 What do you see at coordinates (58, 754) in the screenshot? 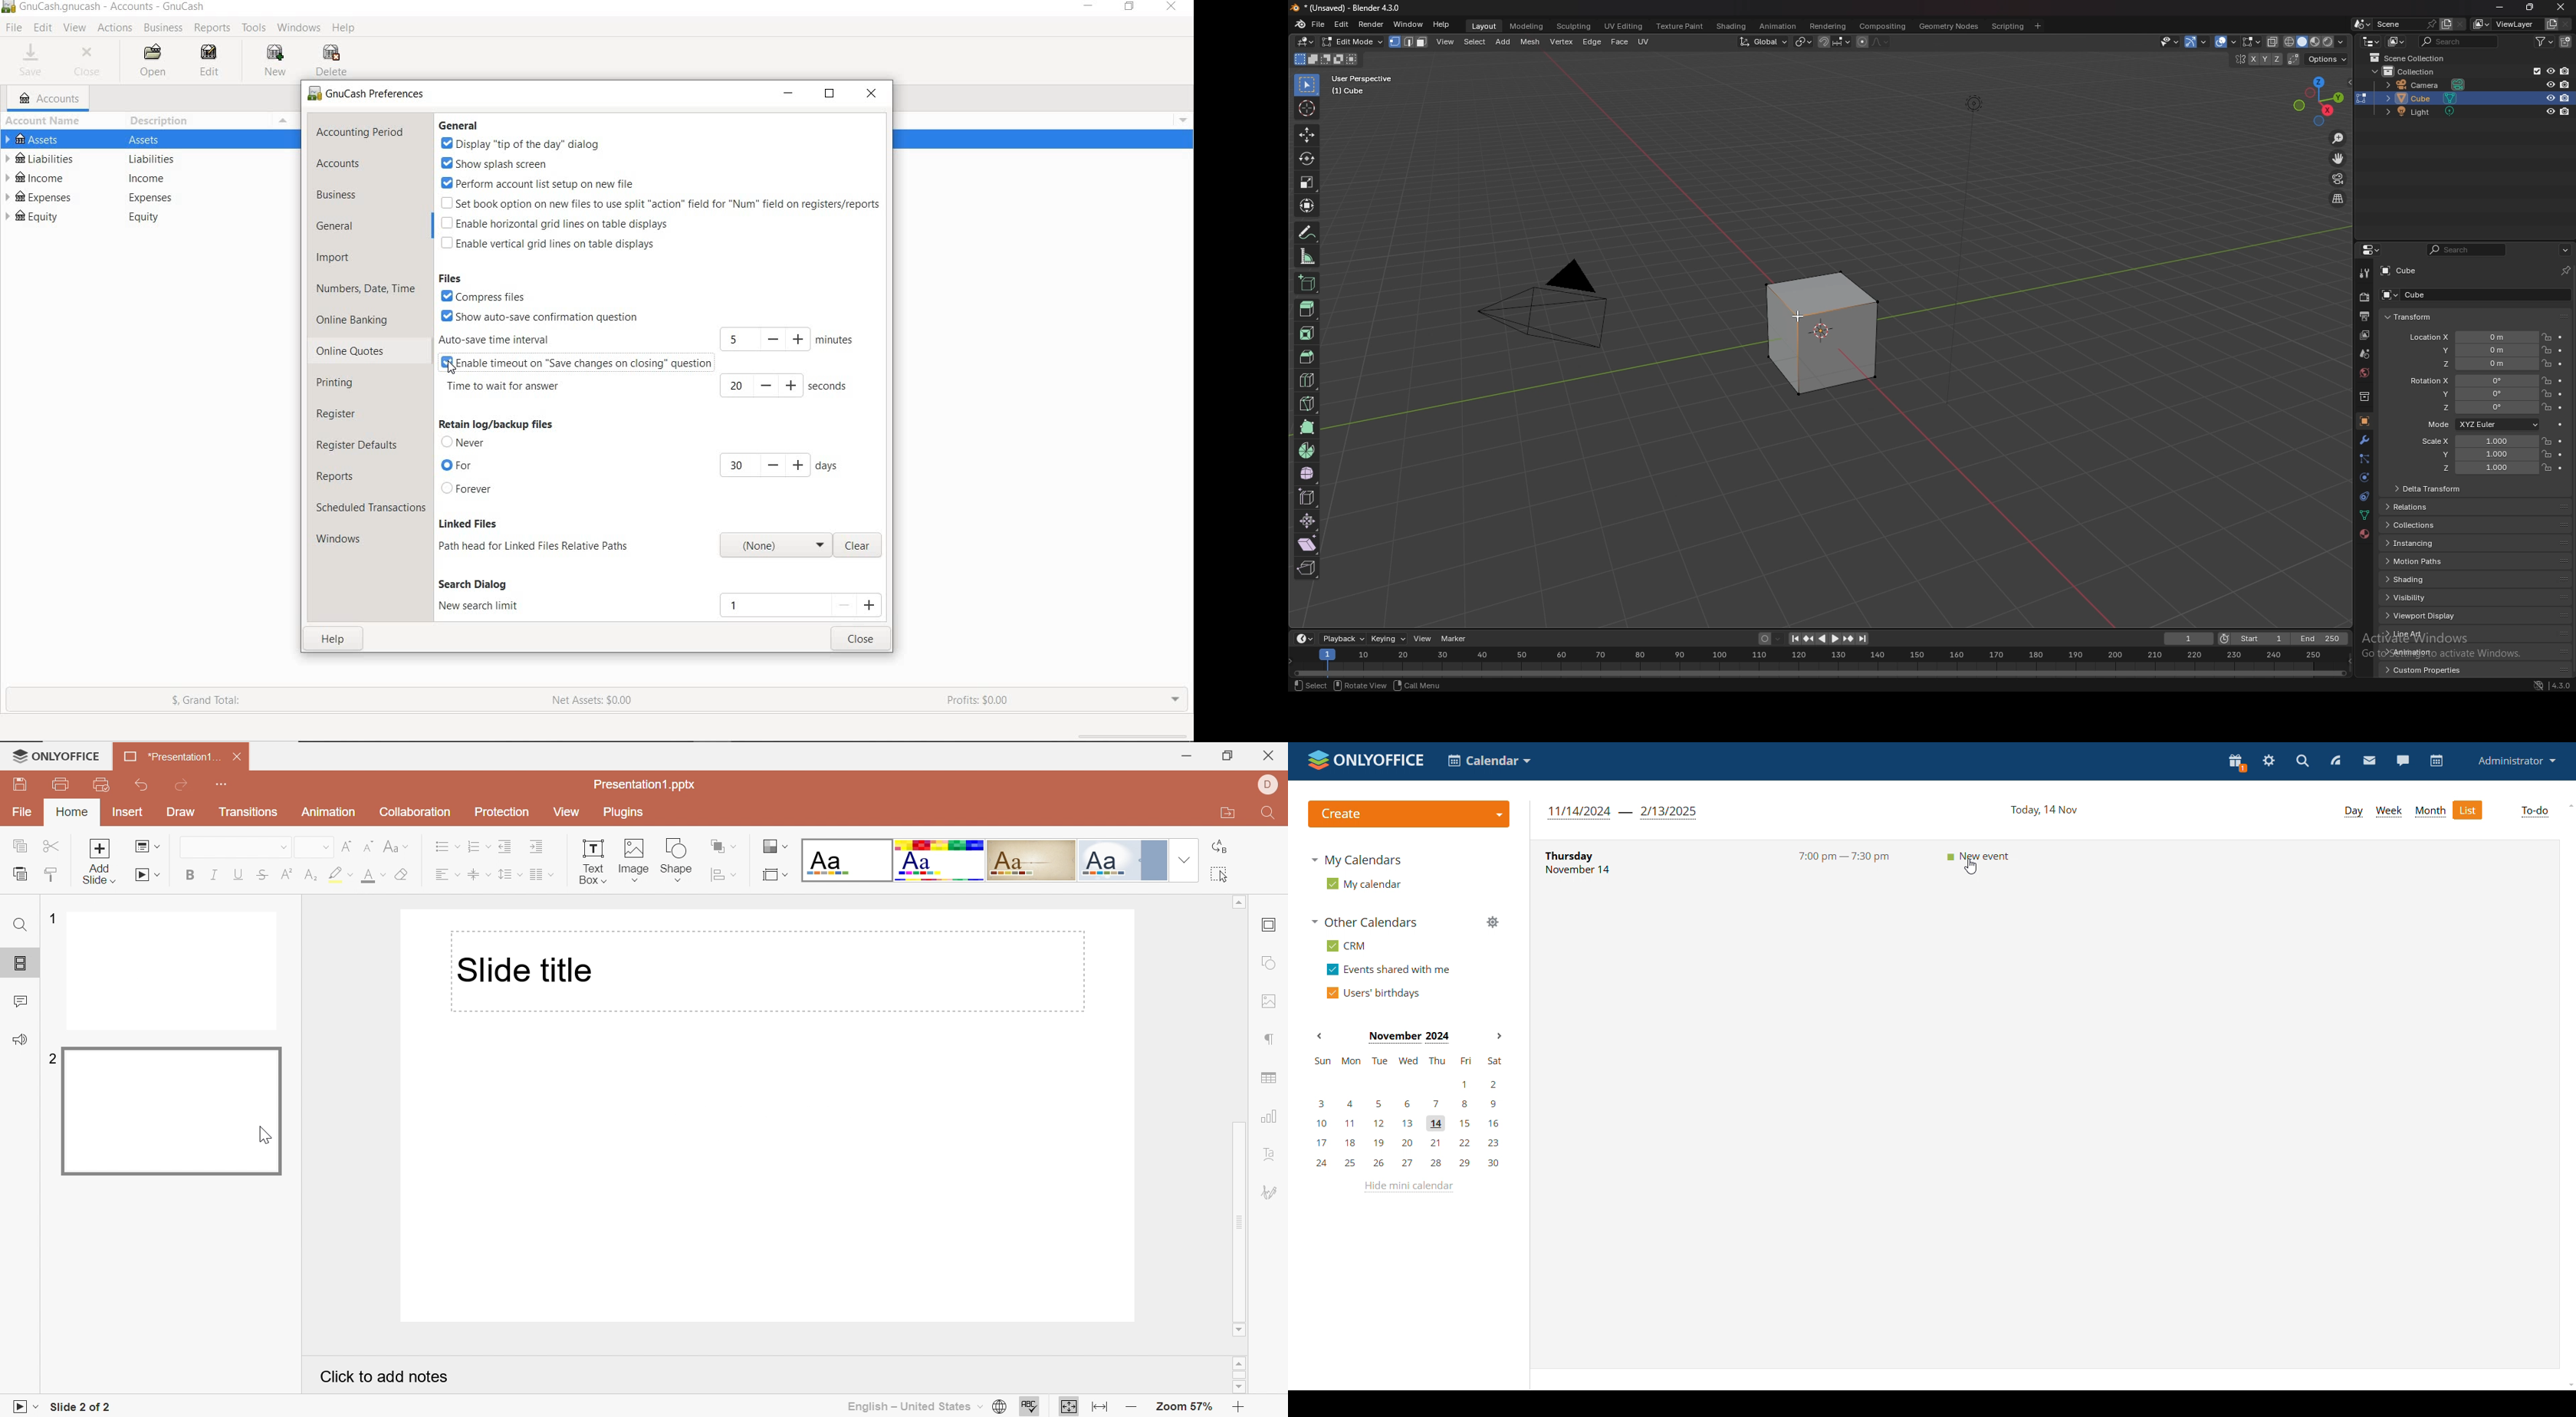
I see `ONLYOFFICE` at bounding box center [58, 754].